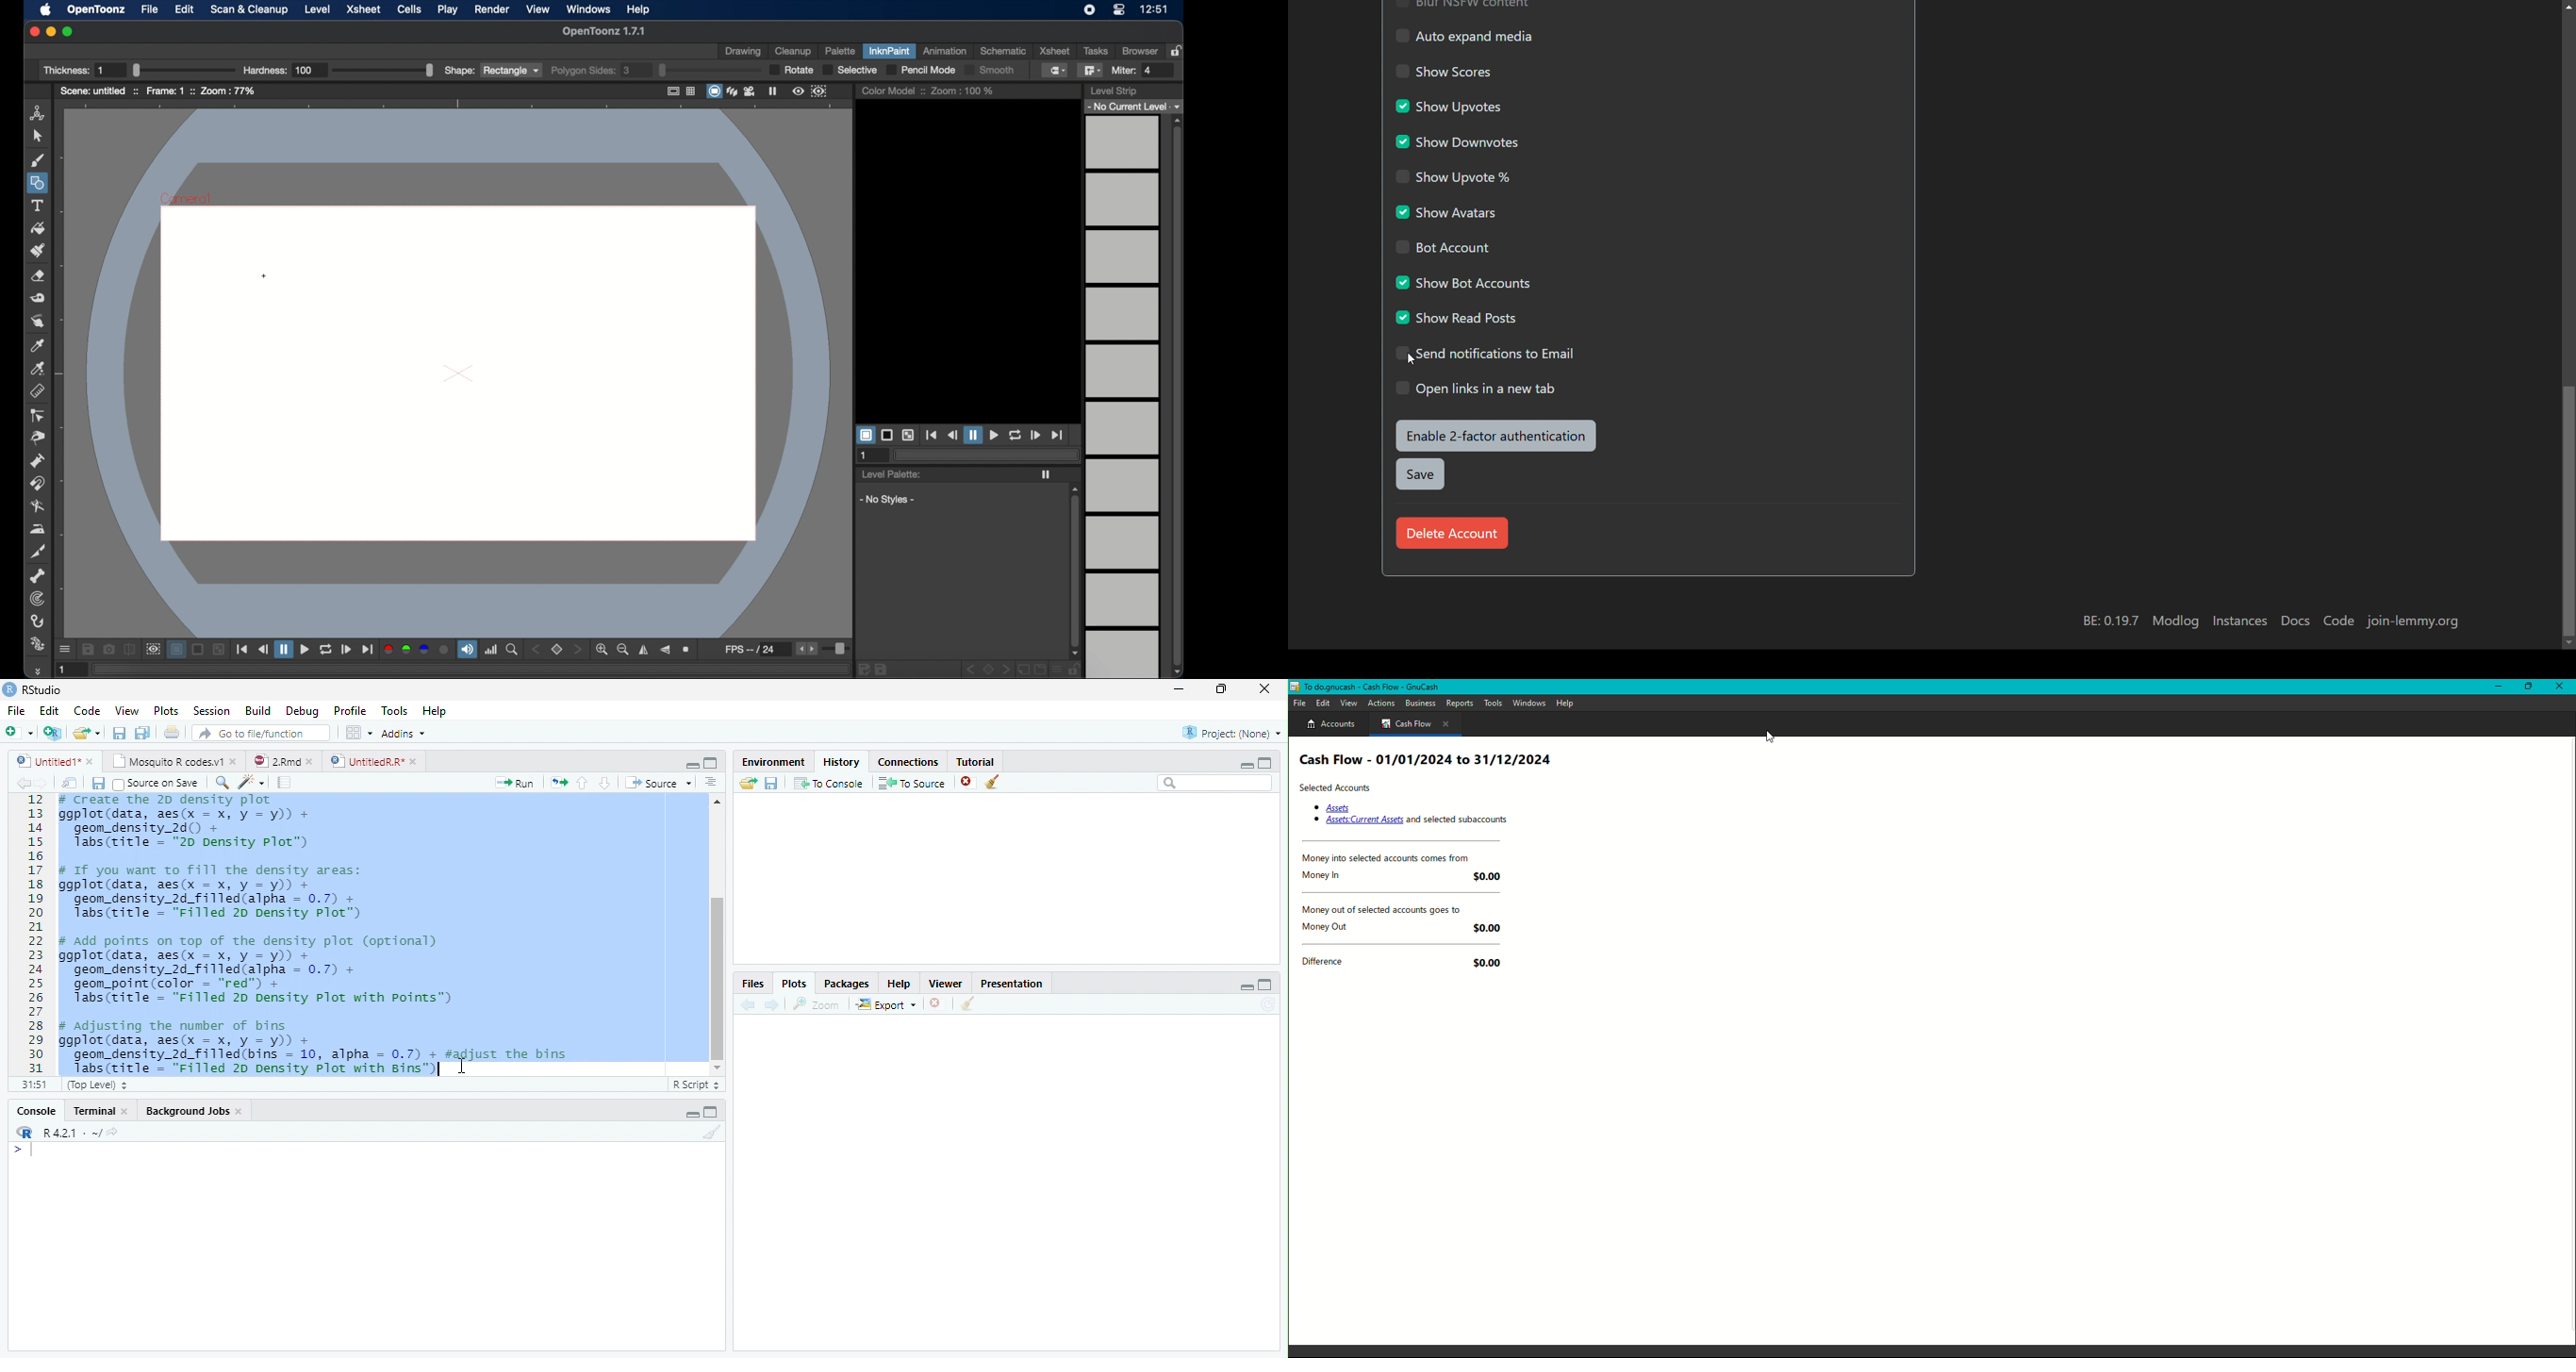  Describe the element at coordinates (462, 1066) in the screenshot. I see `cursor` at that location.